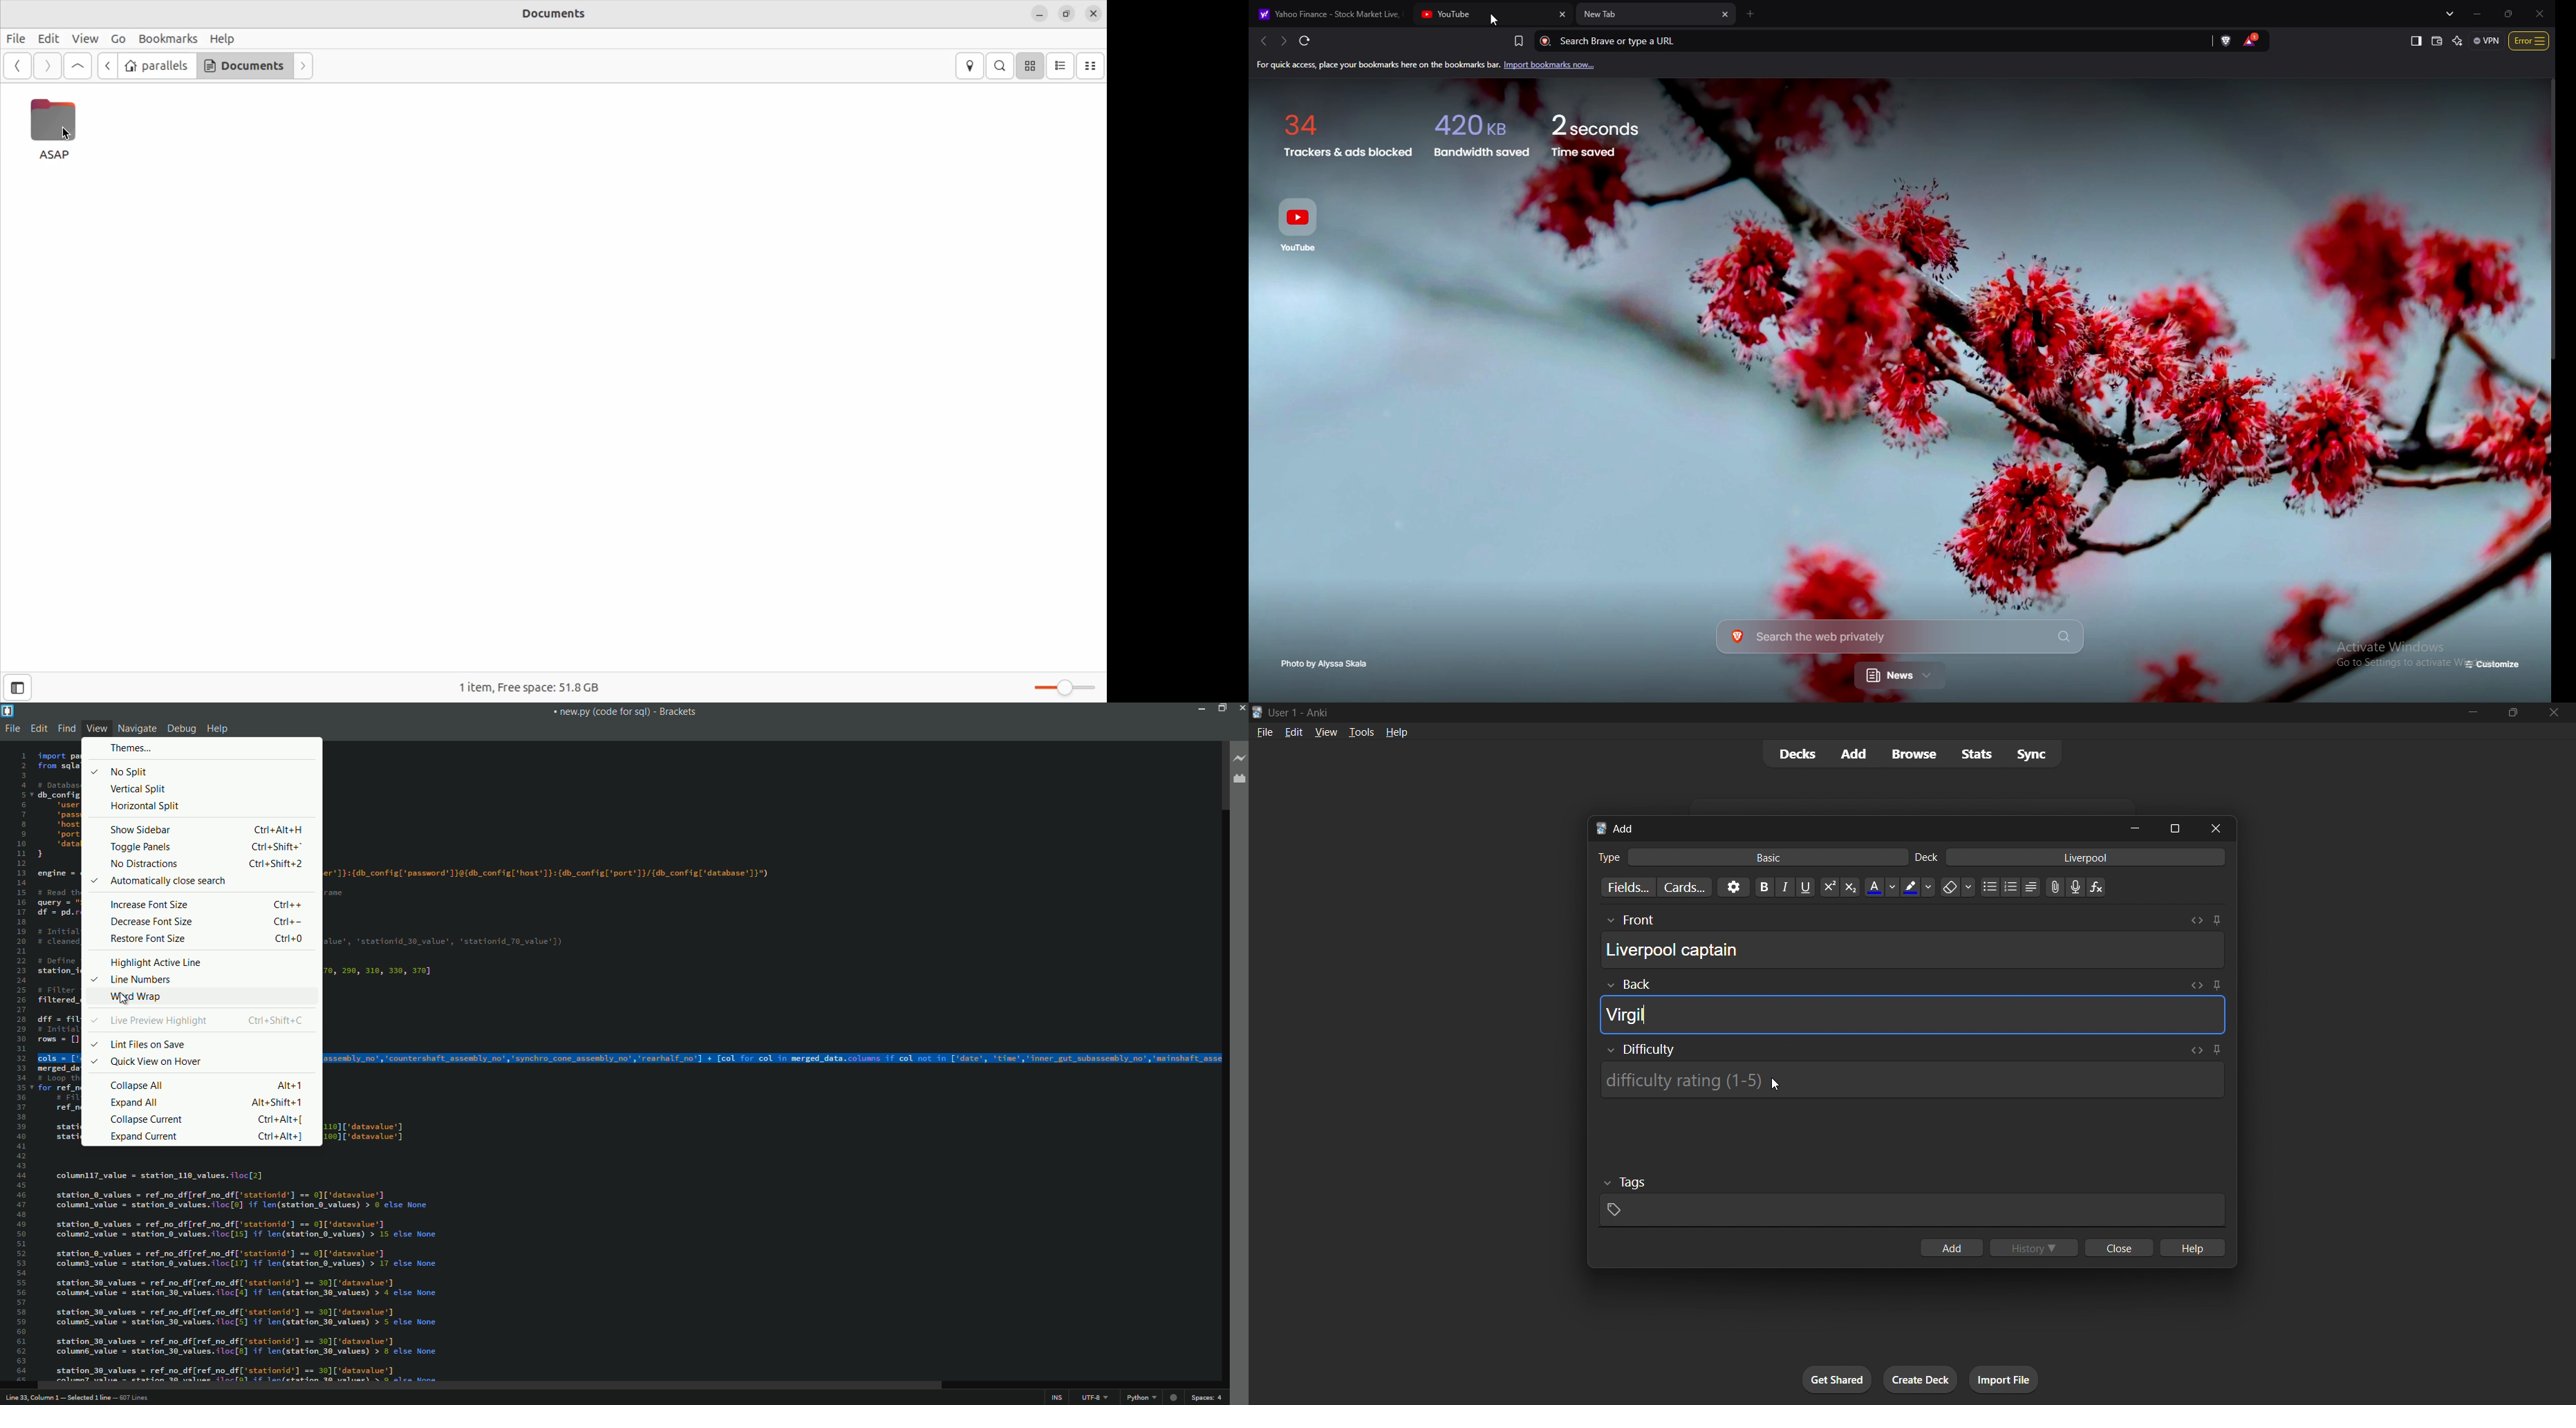  I want to click on Subscript, so click(1851, 887).